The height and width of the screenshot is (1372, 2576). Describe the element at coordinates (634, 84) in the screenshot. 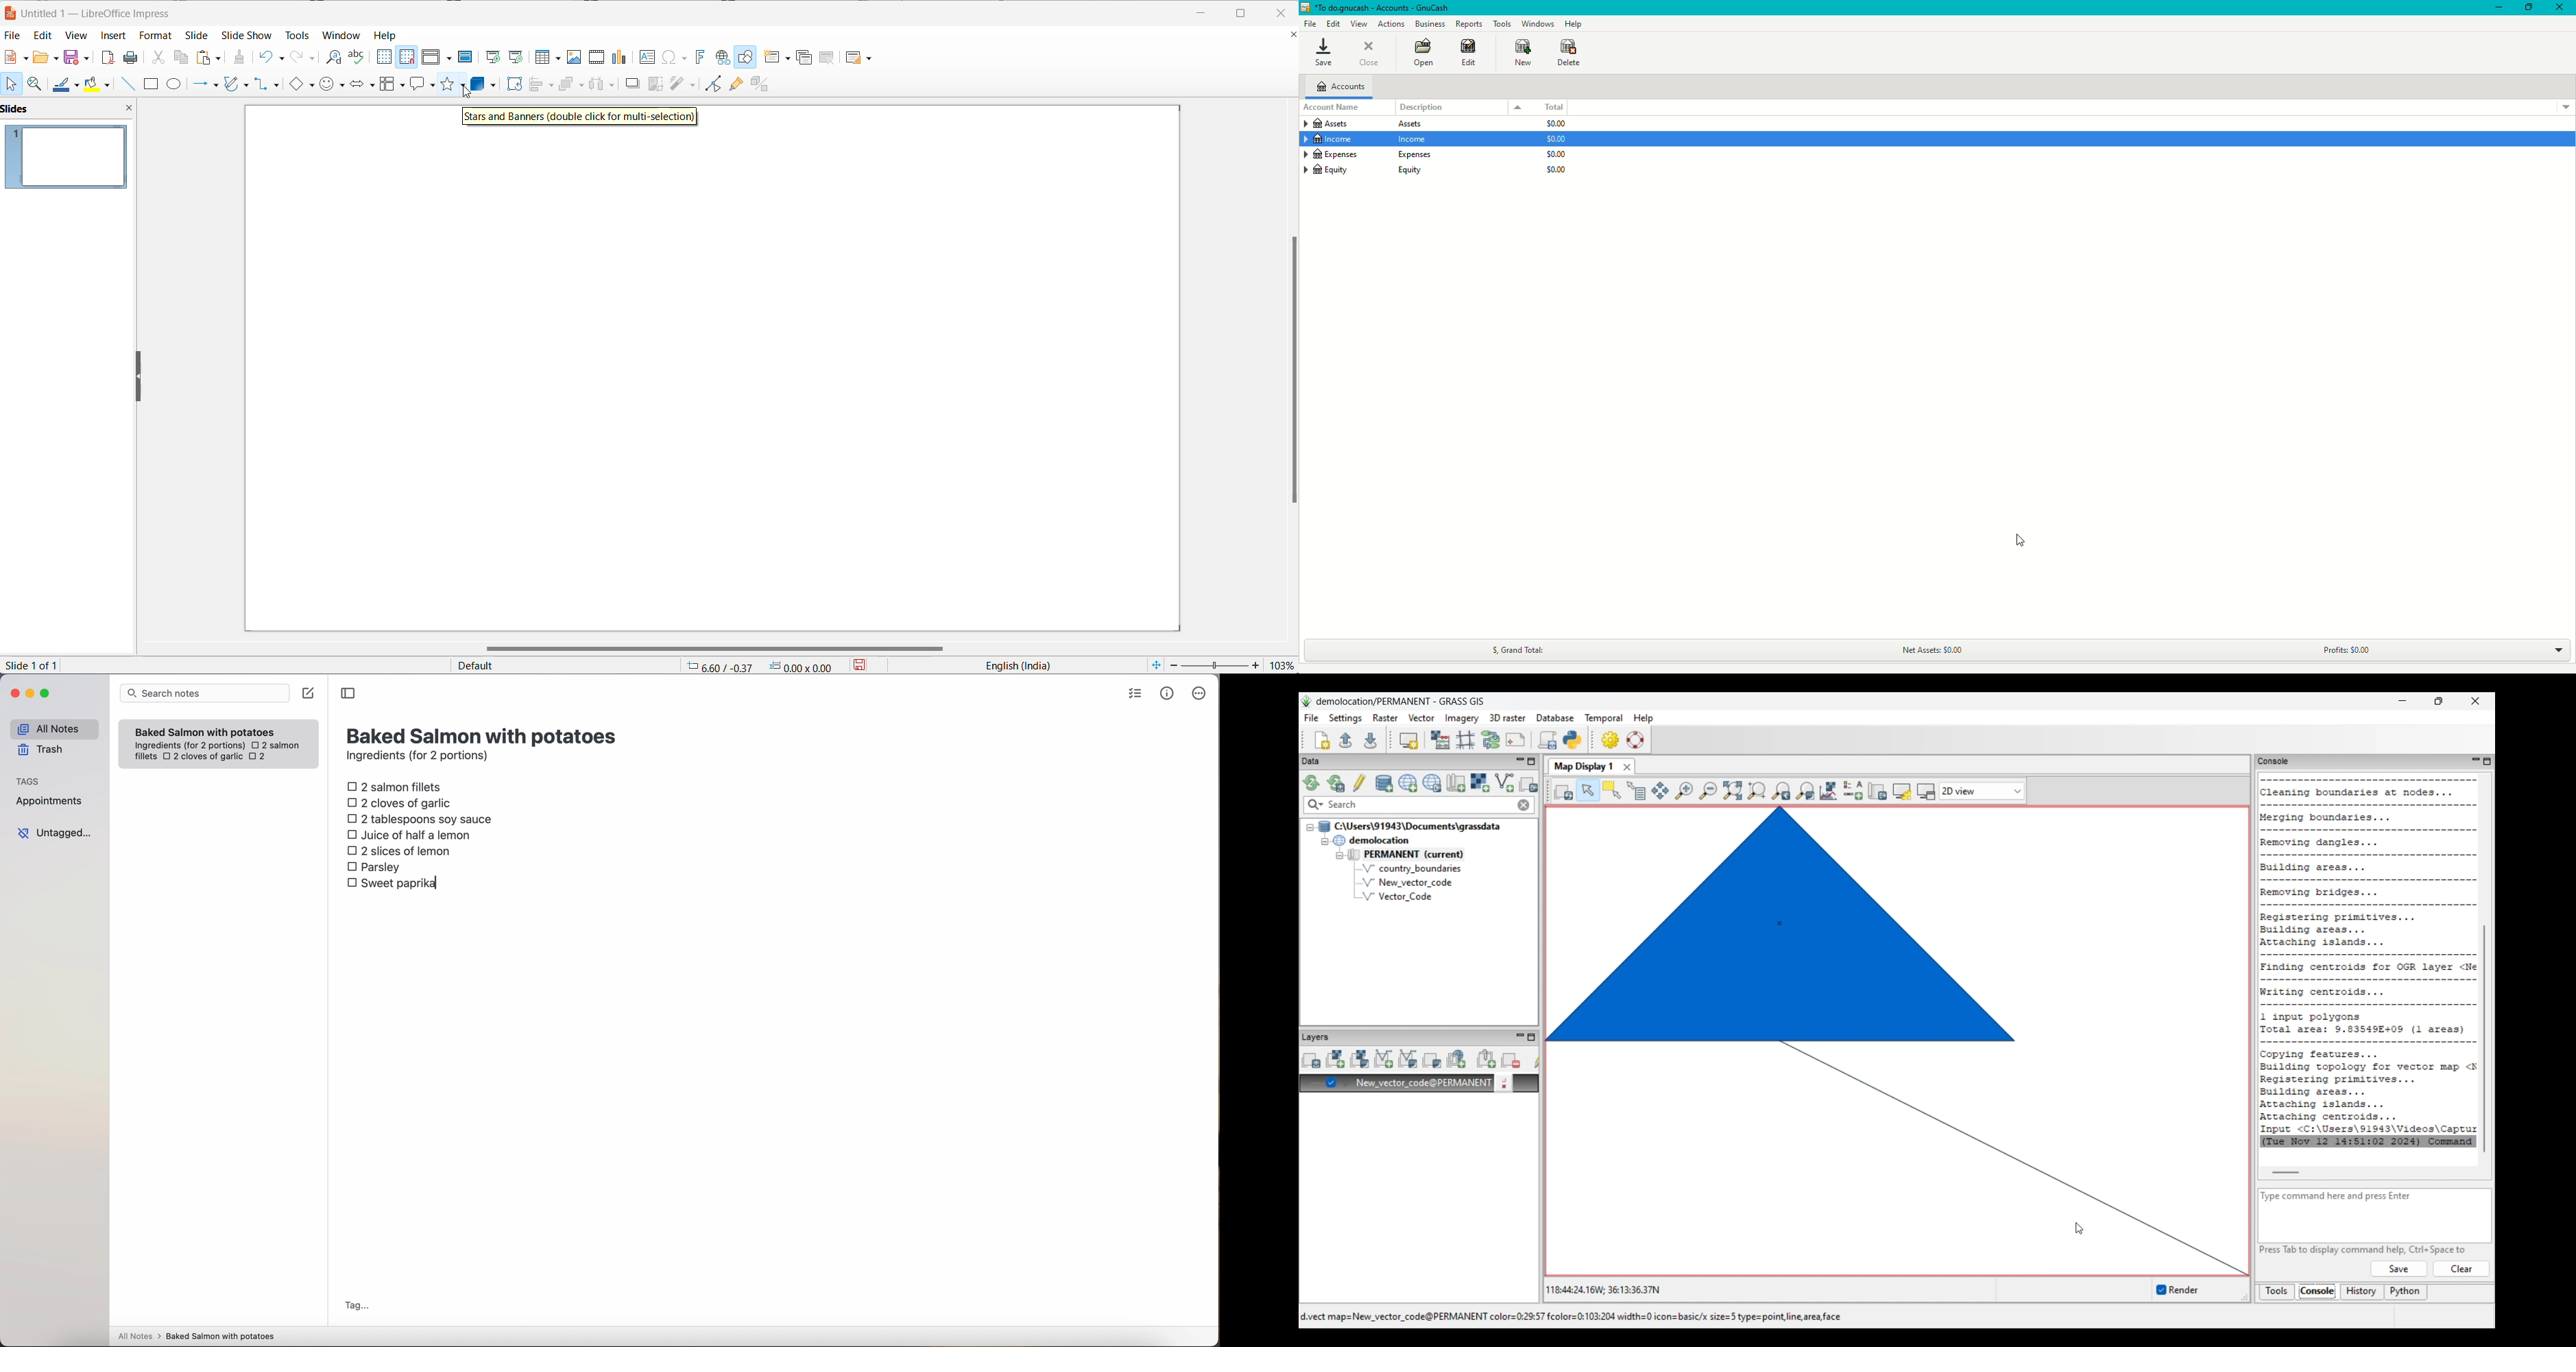

I see `shadow` at that location.